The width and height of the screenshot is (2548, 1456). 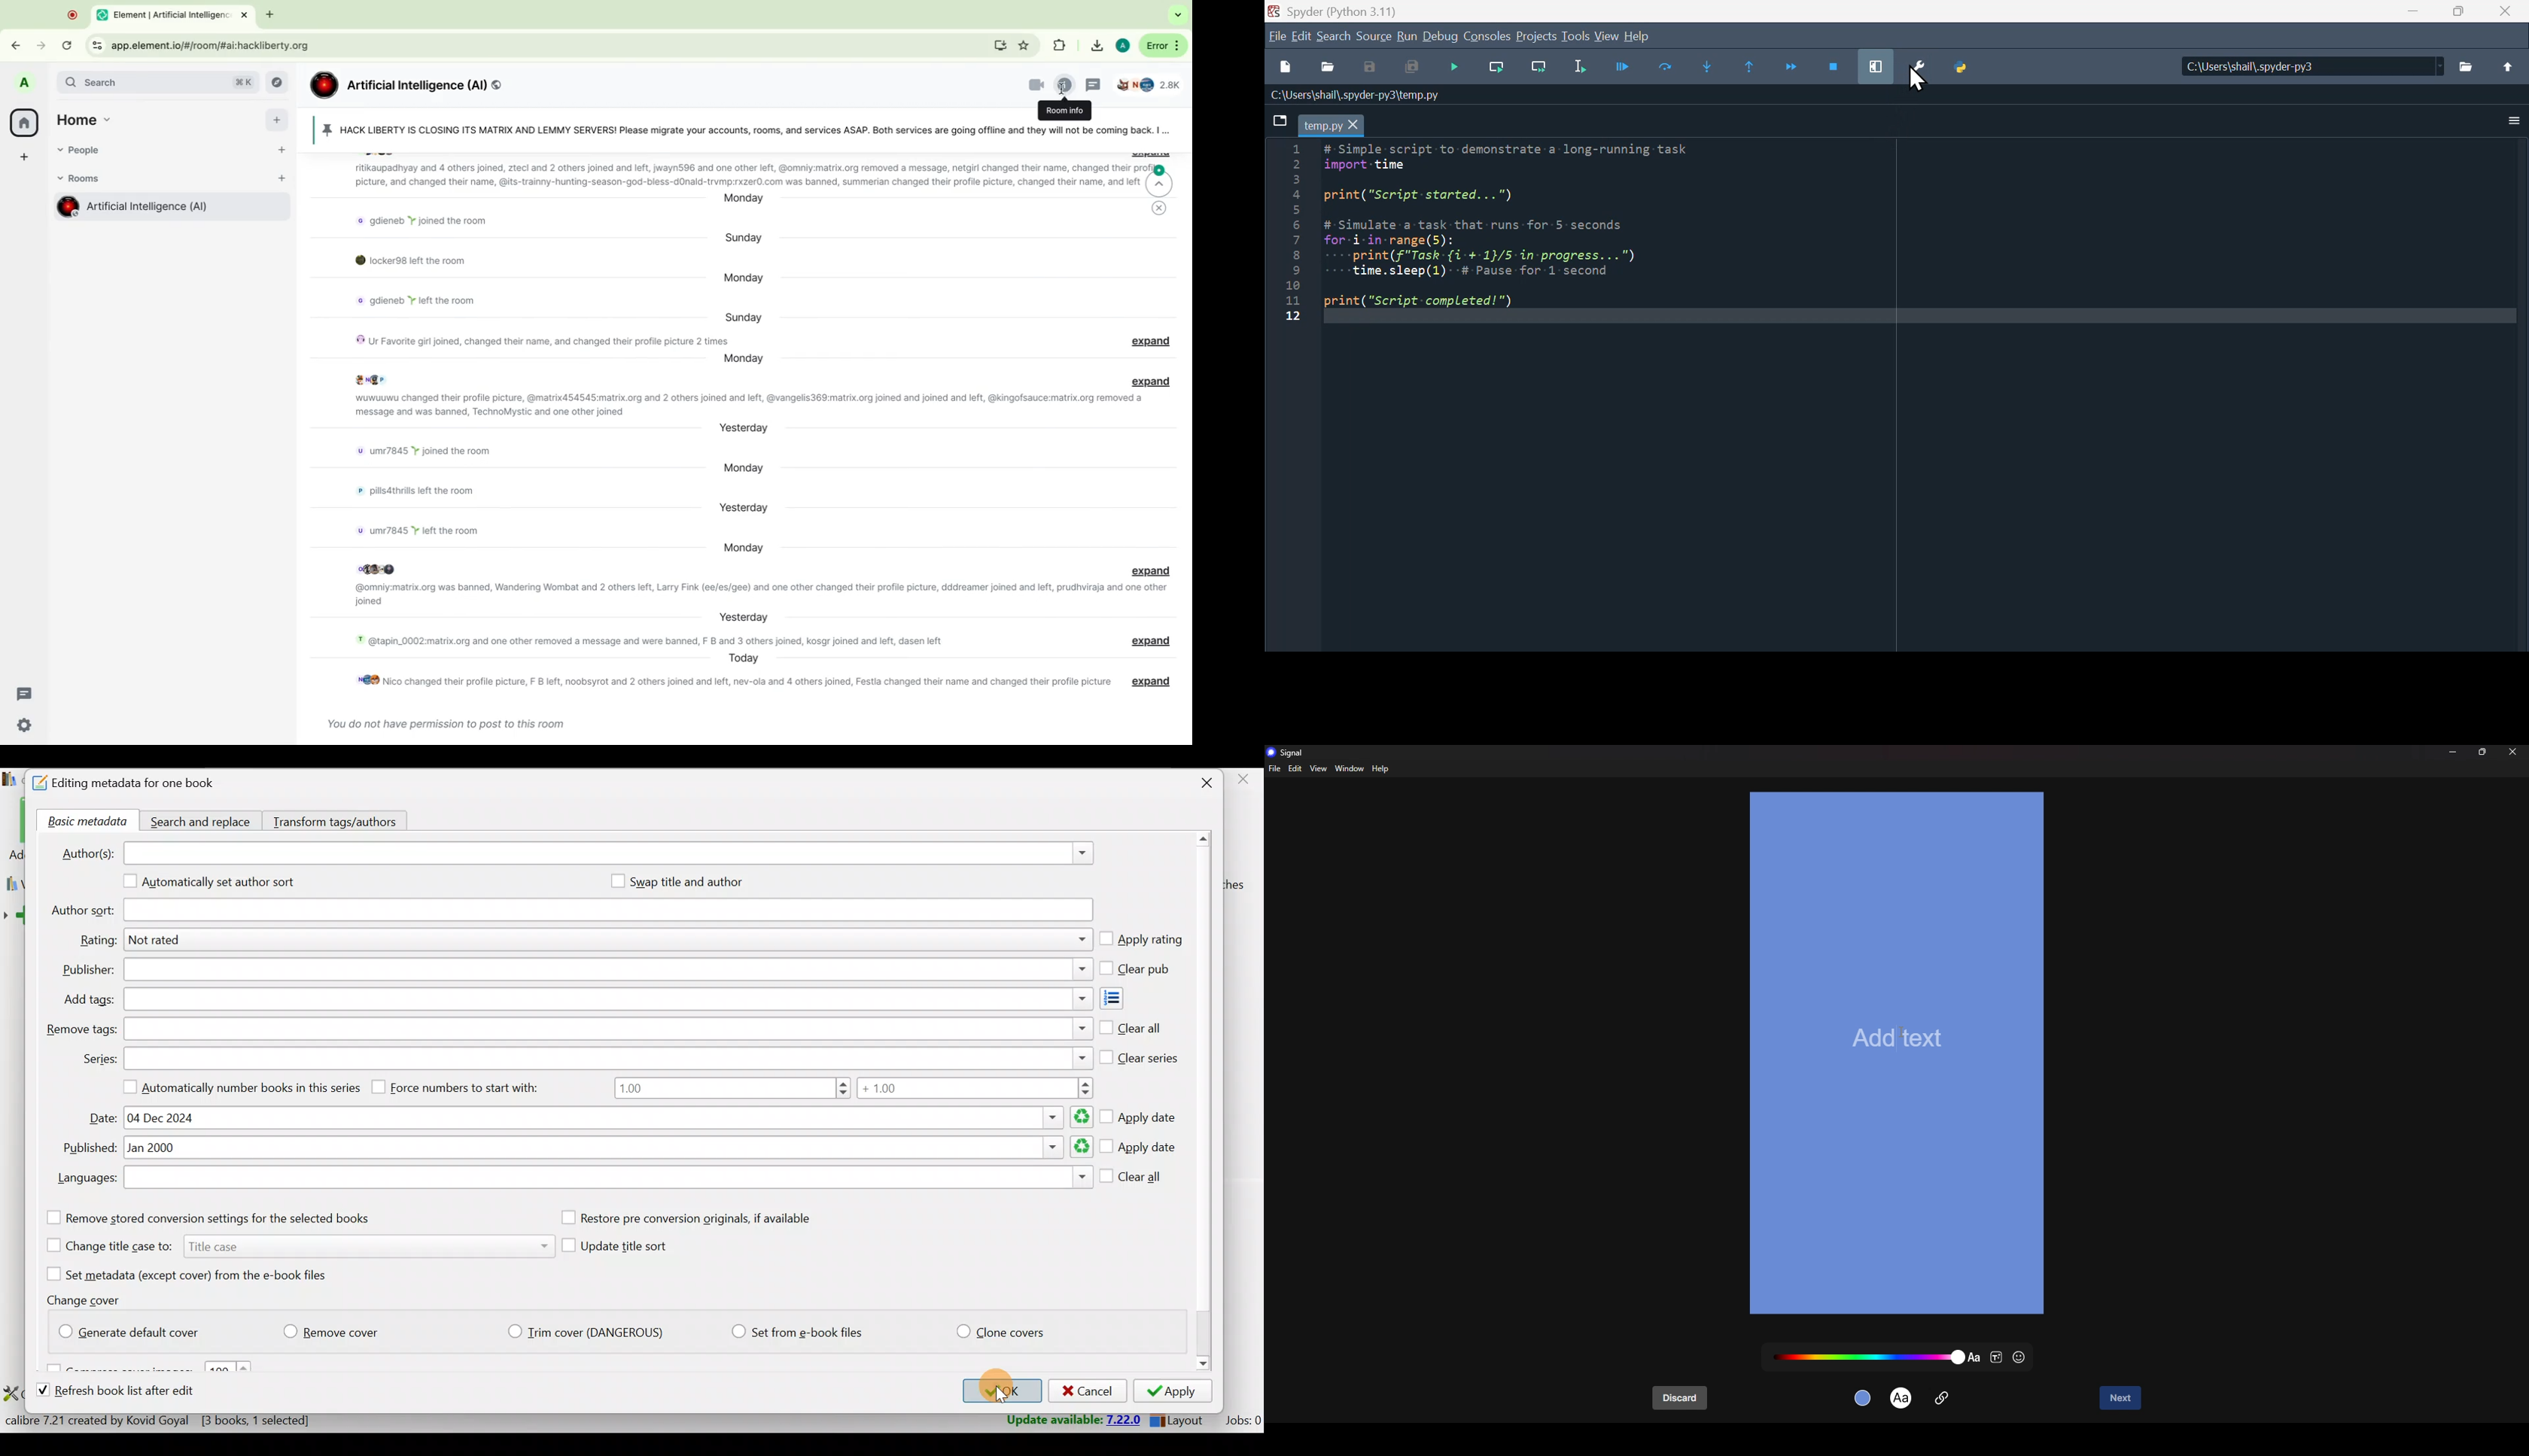 I want to click on close, so click(x=1242, y=780).